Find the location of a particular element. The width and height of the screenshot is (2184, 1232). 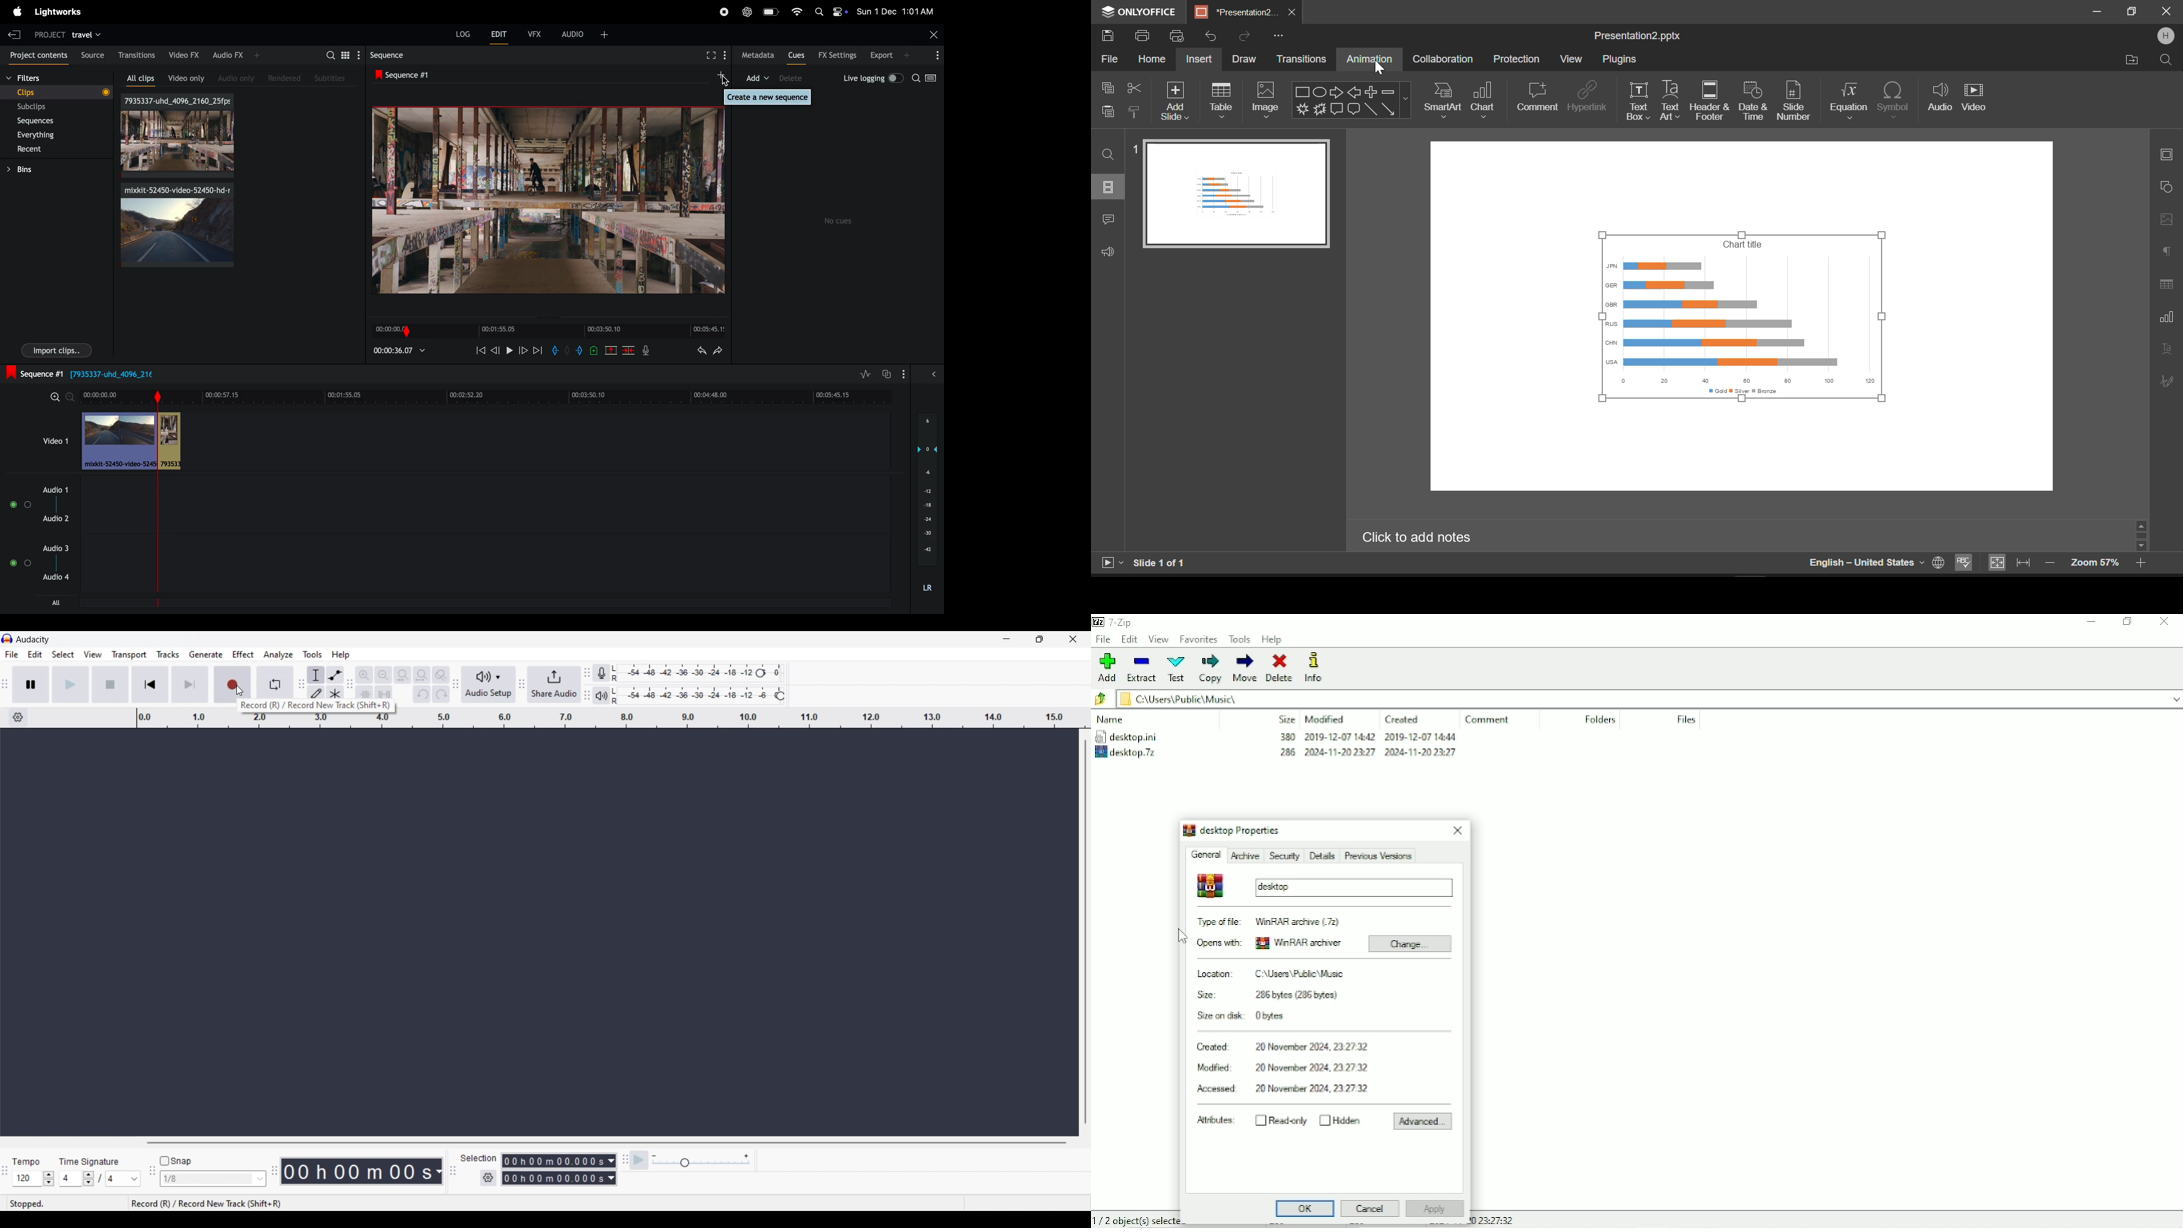

File location is located at coordinates (1650, 699).